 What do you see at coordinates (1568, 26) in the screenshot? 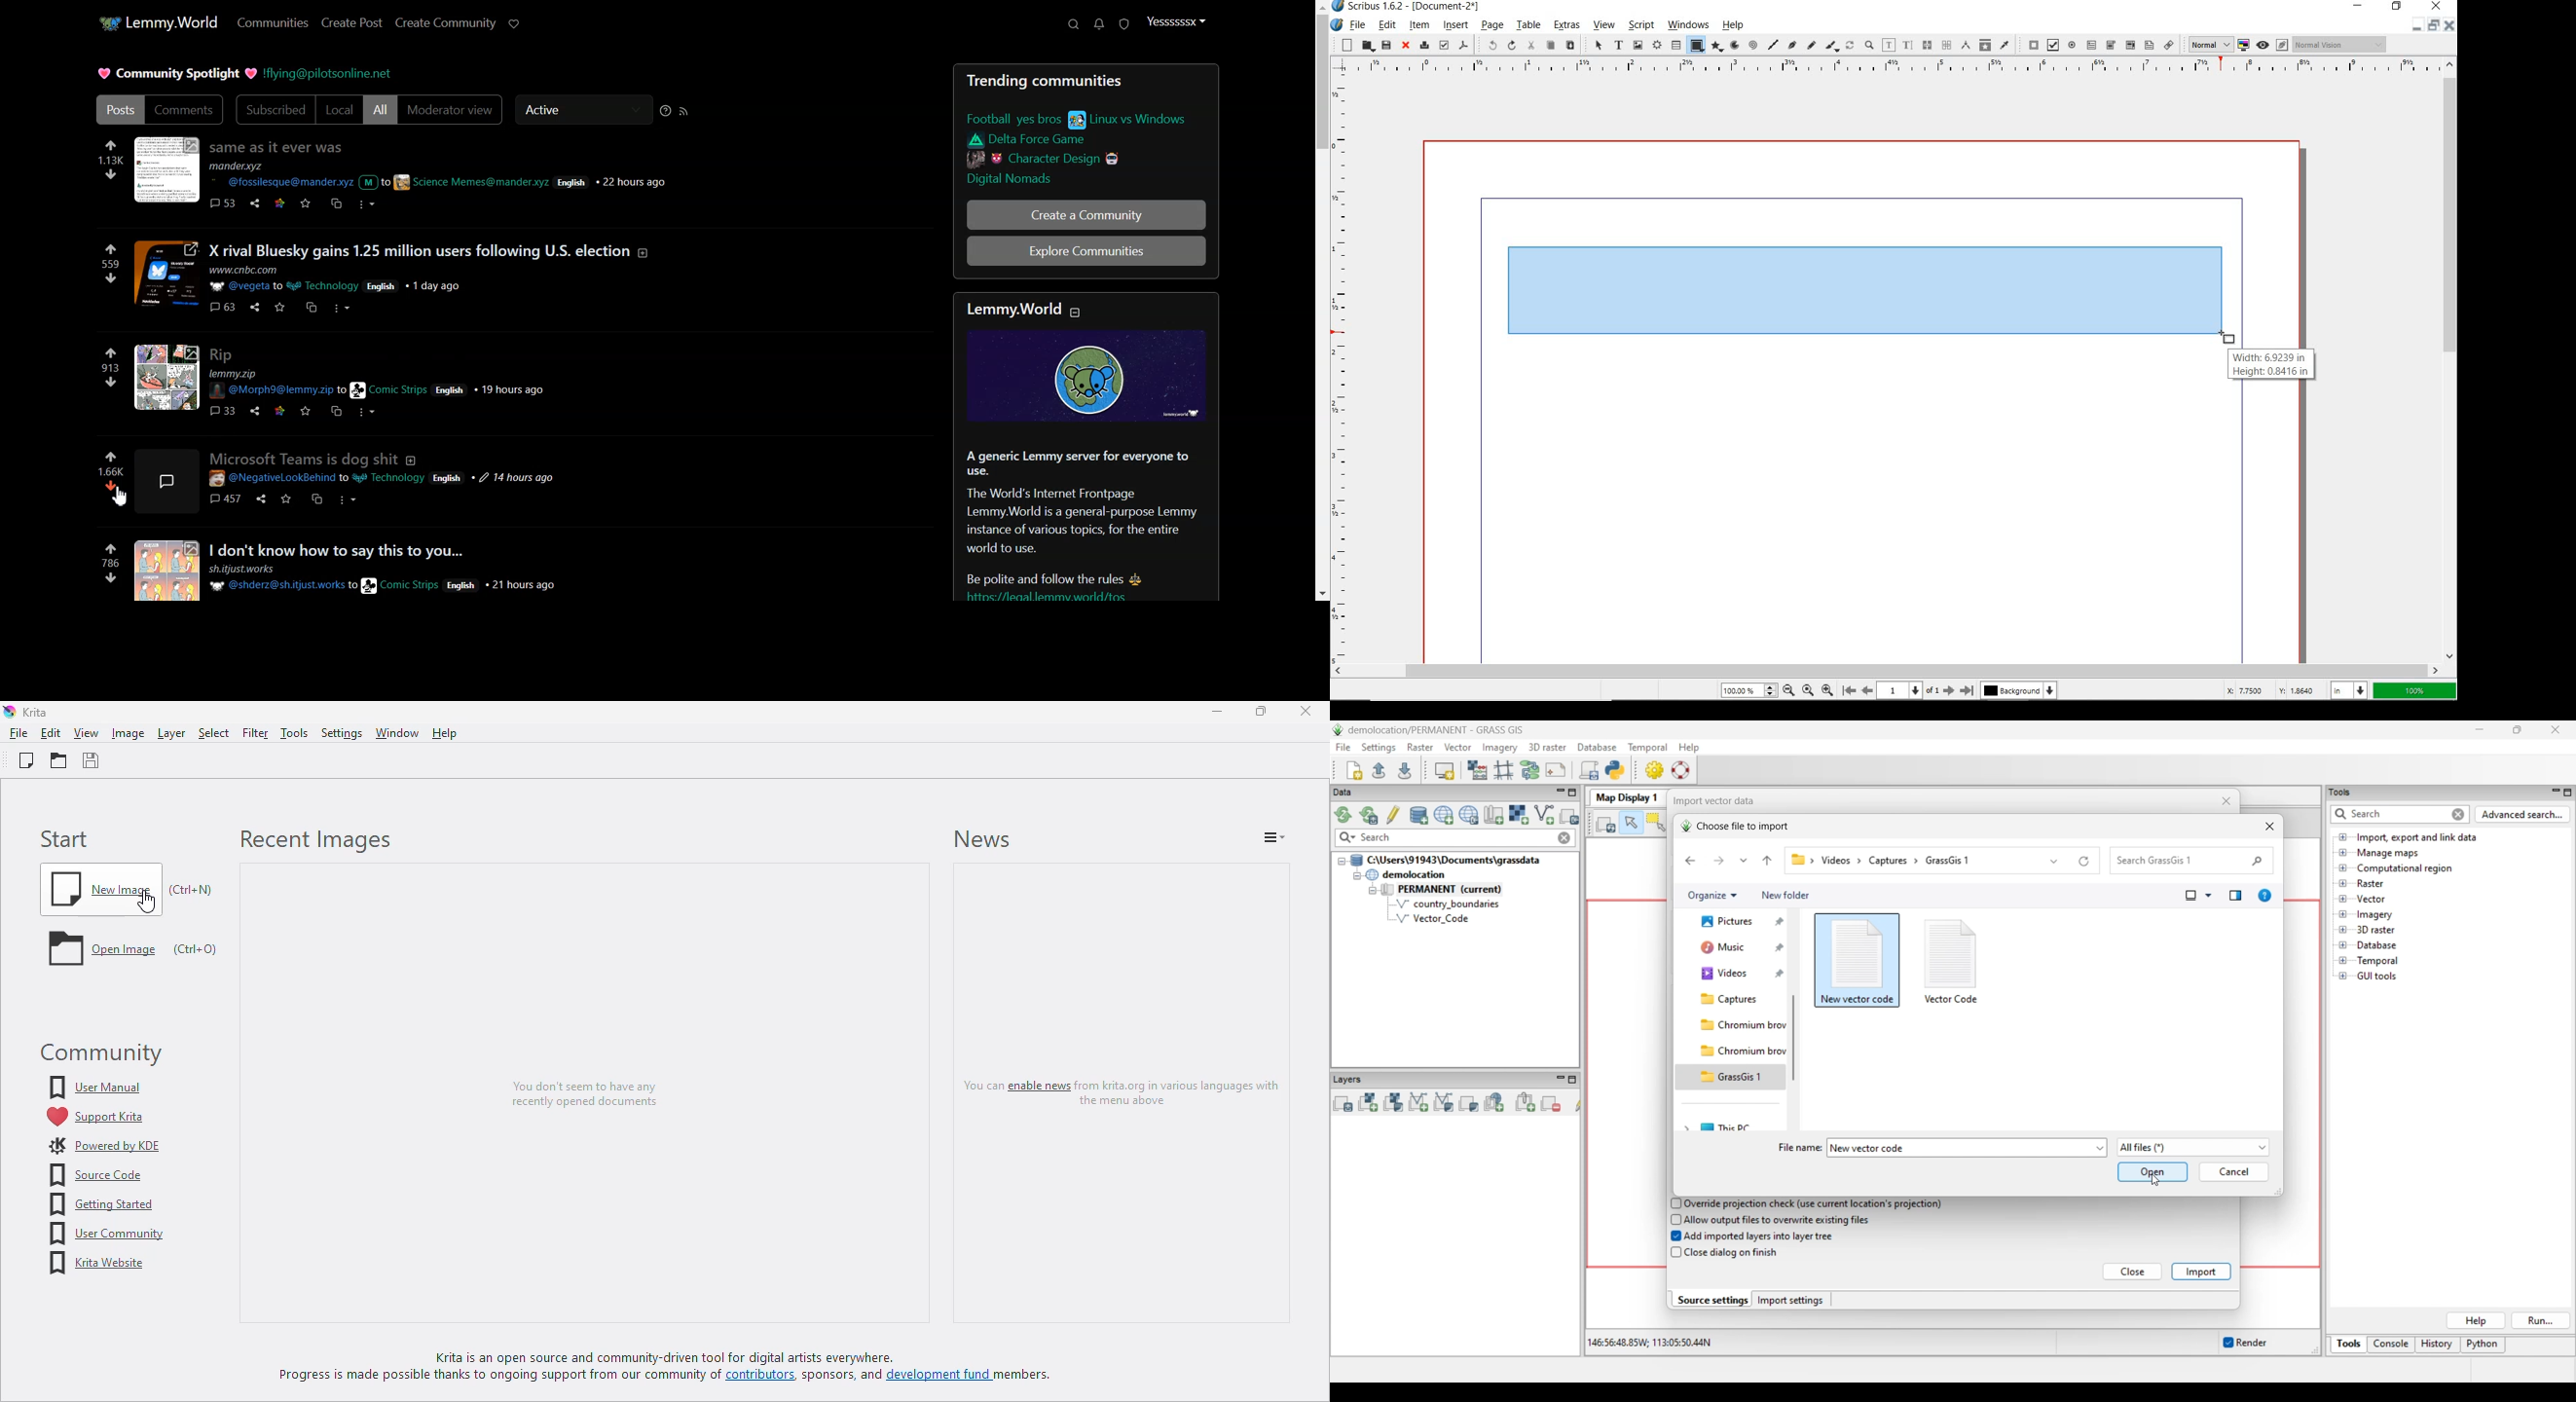
I see `extras` at bounding box center [1568, 26].